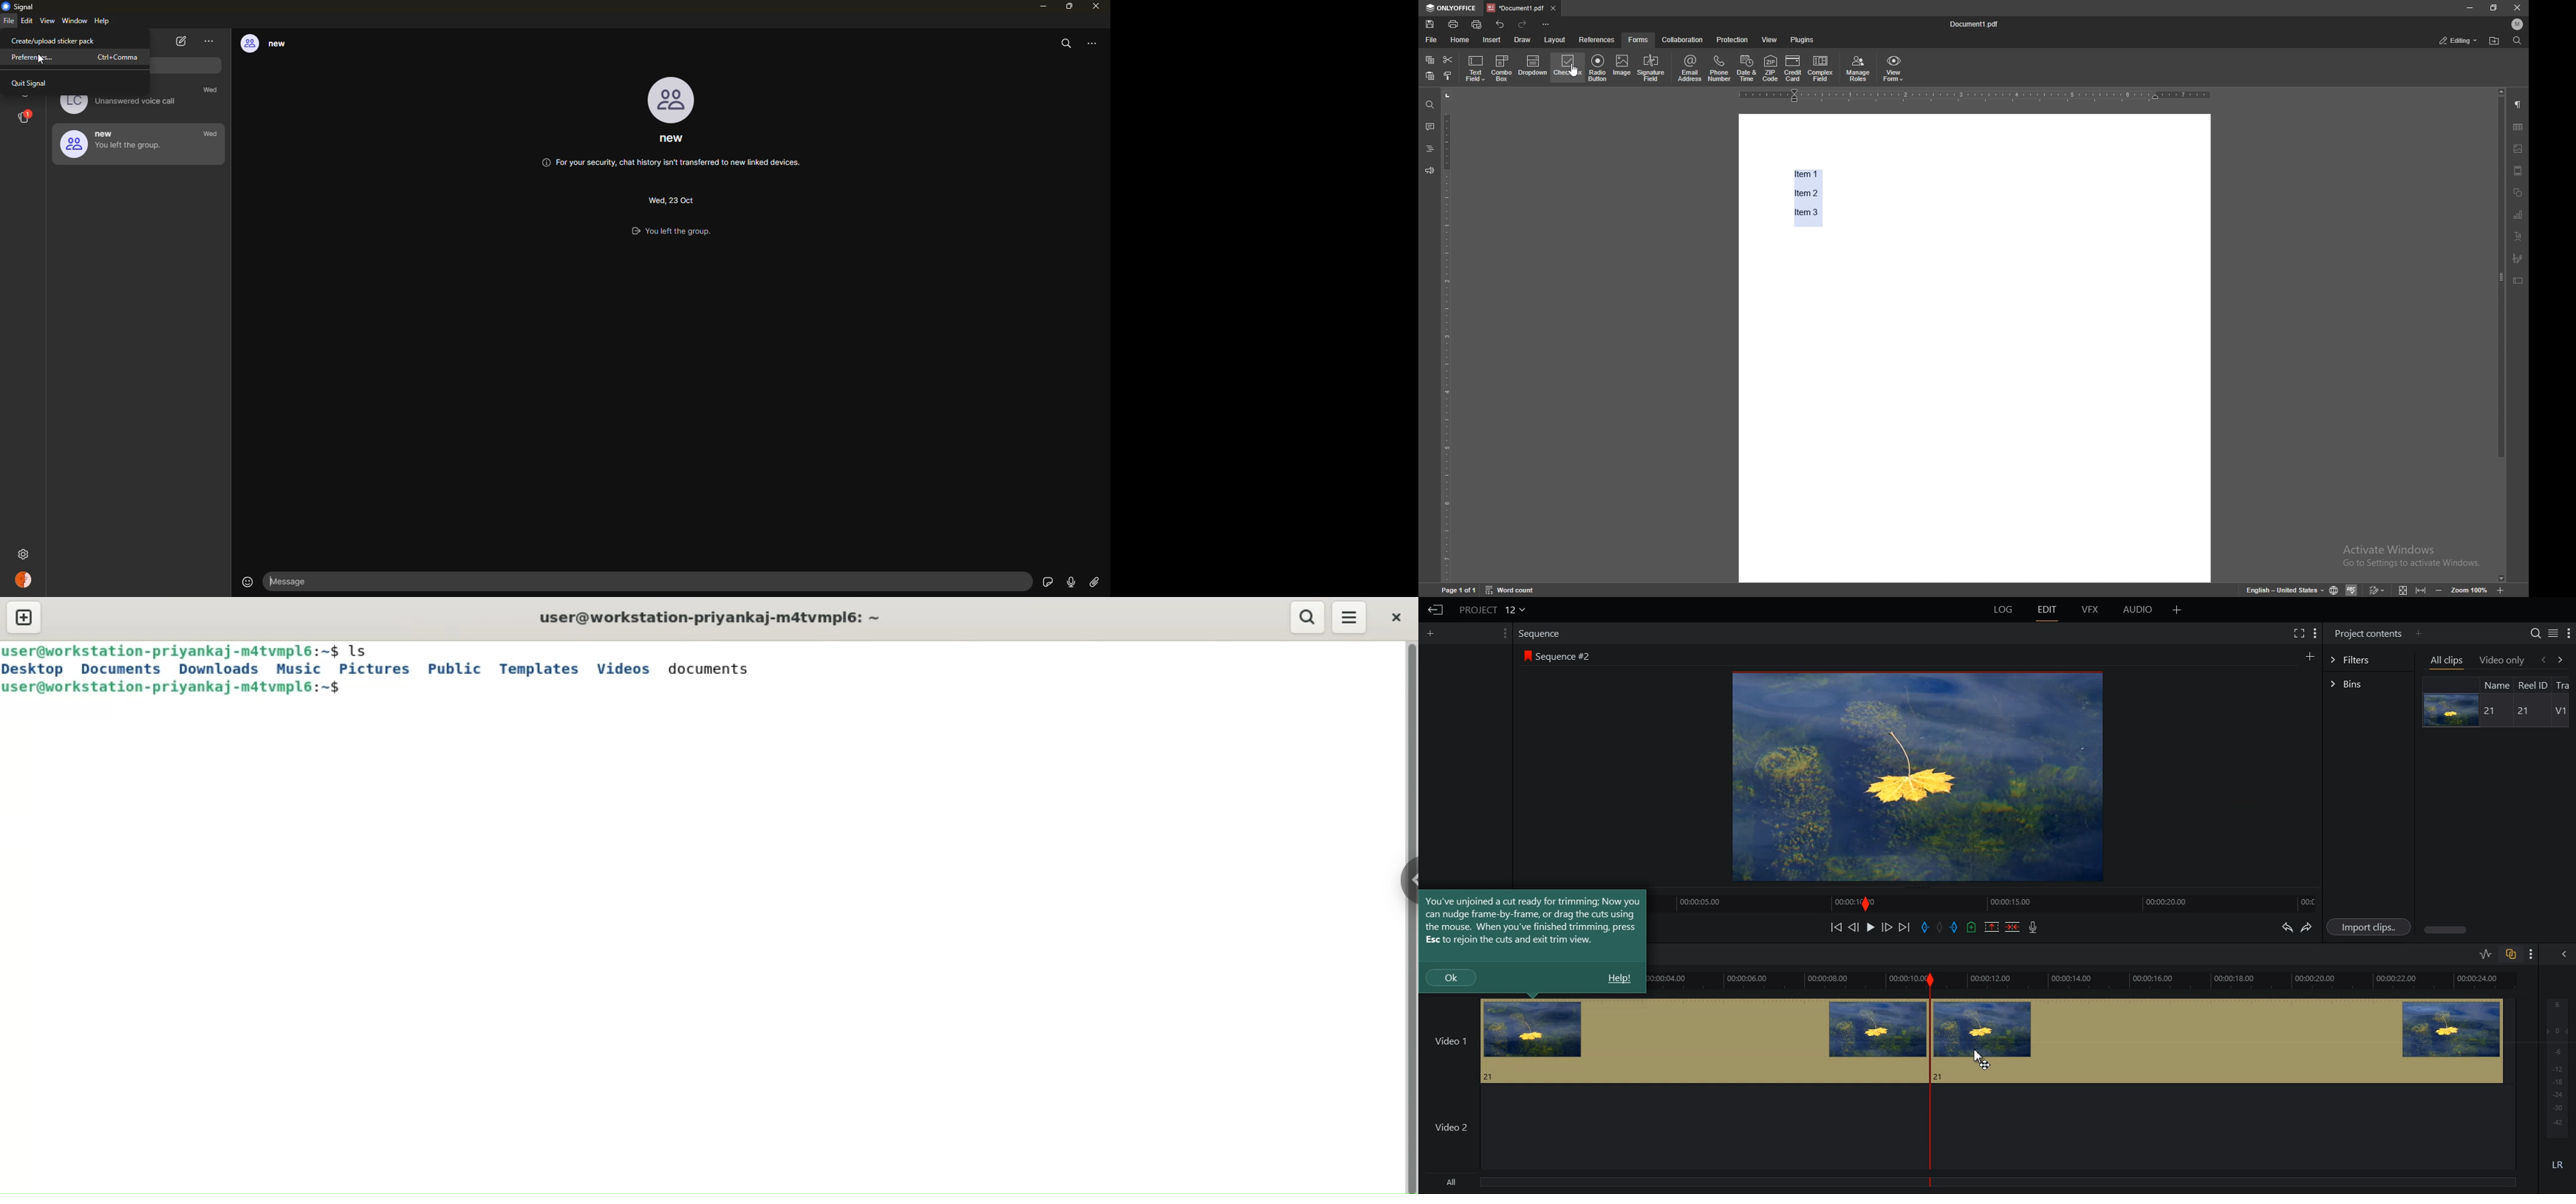 The width and height of the screenshot is (2576, 1204). Describe the element at coordinates (1526, 655) in the screenshot. I see `logo` at that location.